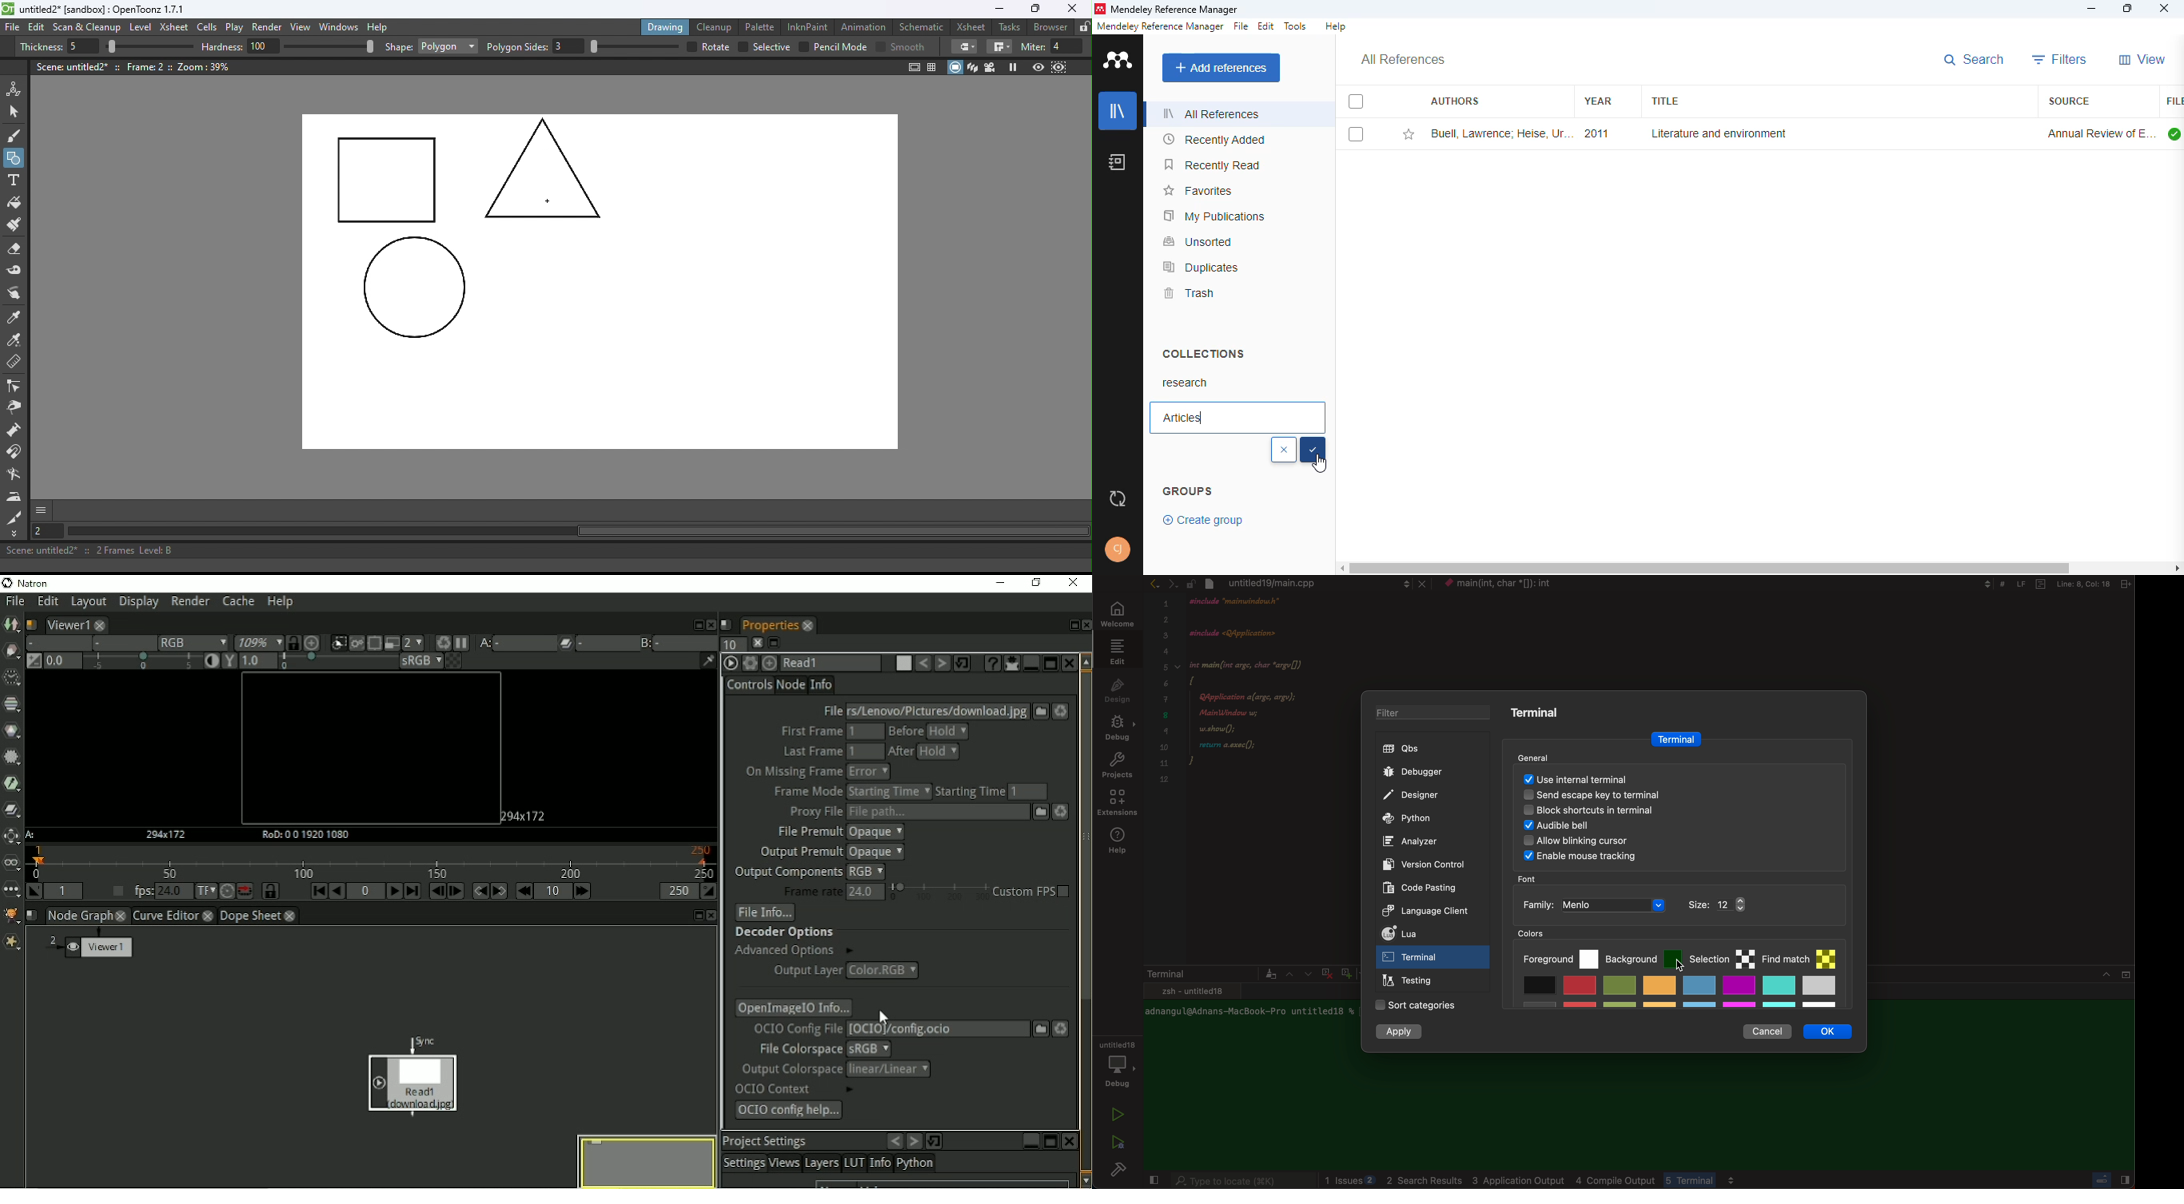 The width and height of the screenshot is (2184, 1204). Describe the element at coordinates (17, 341) in the screenshot. I see `RGB picker tool` at that location.